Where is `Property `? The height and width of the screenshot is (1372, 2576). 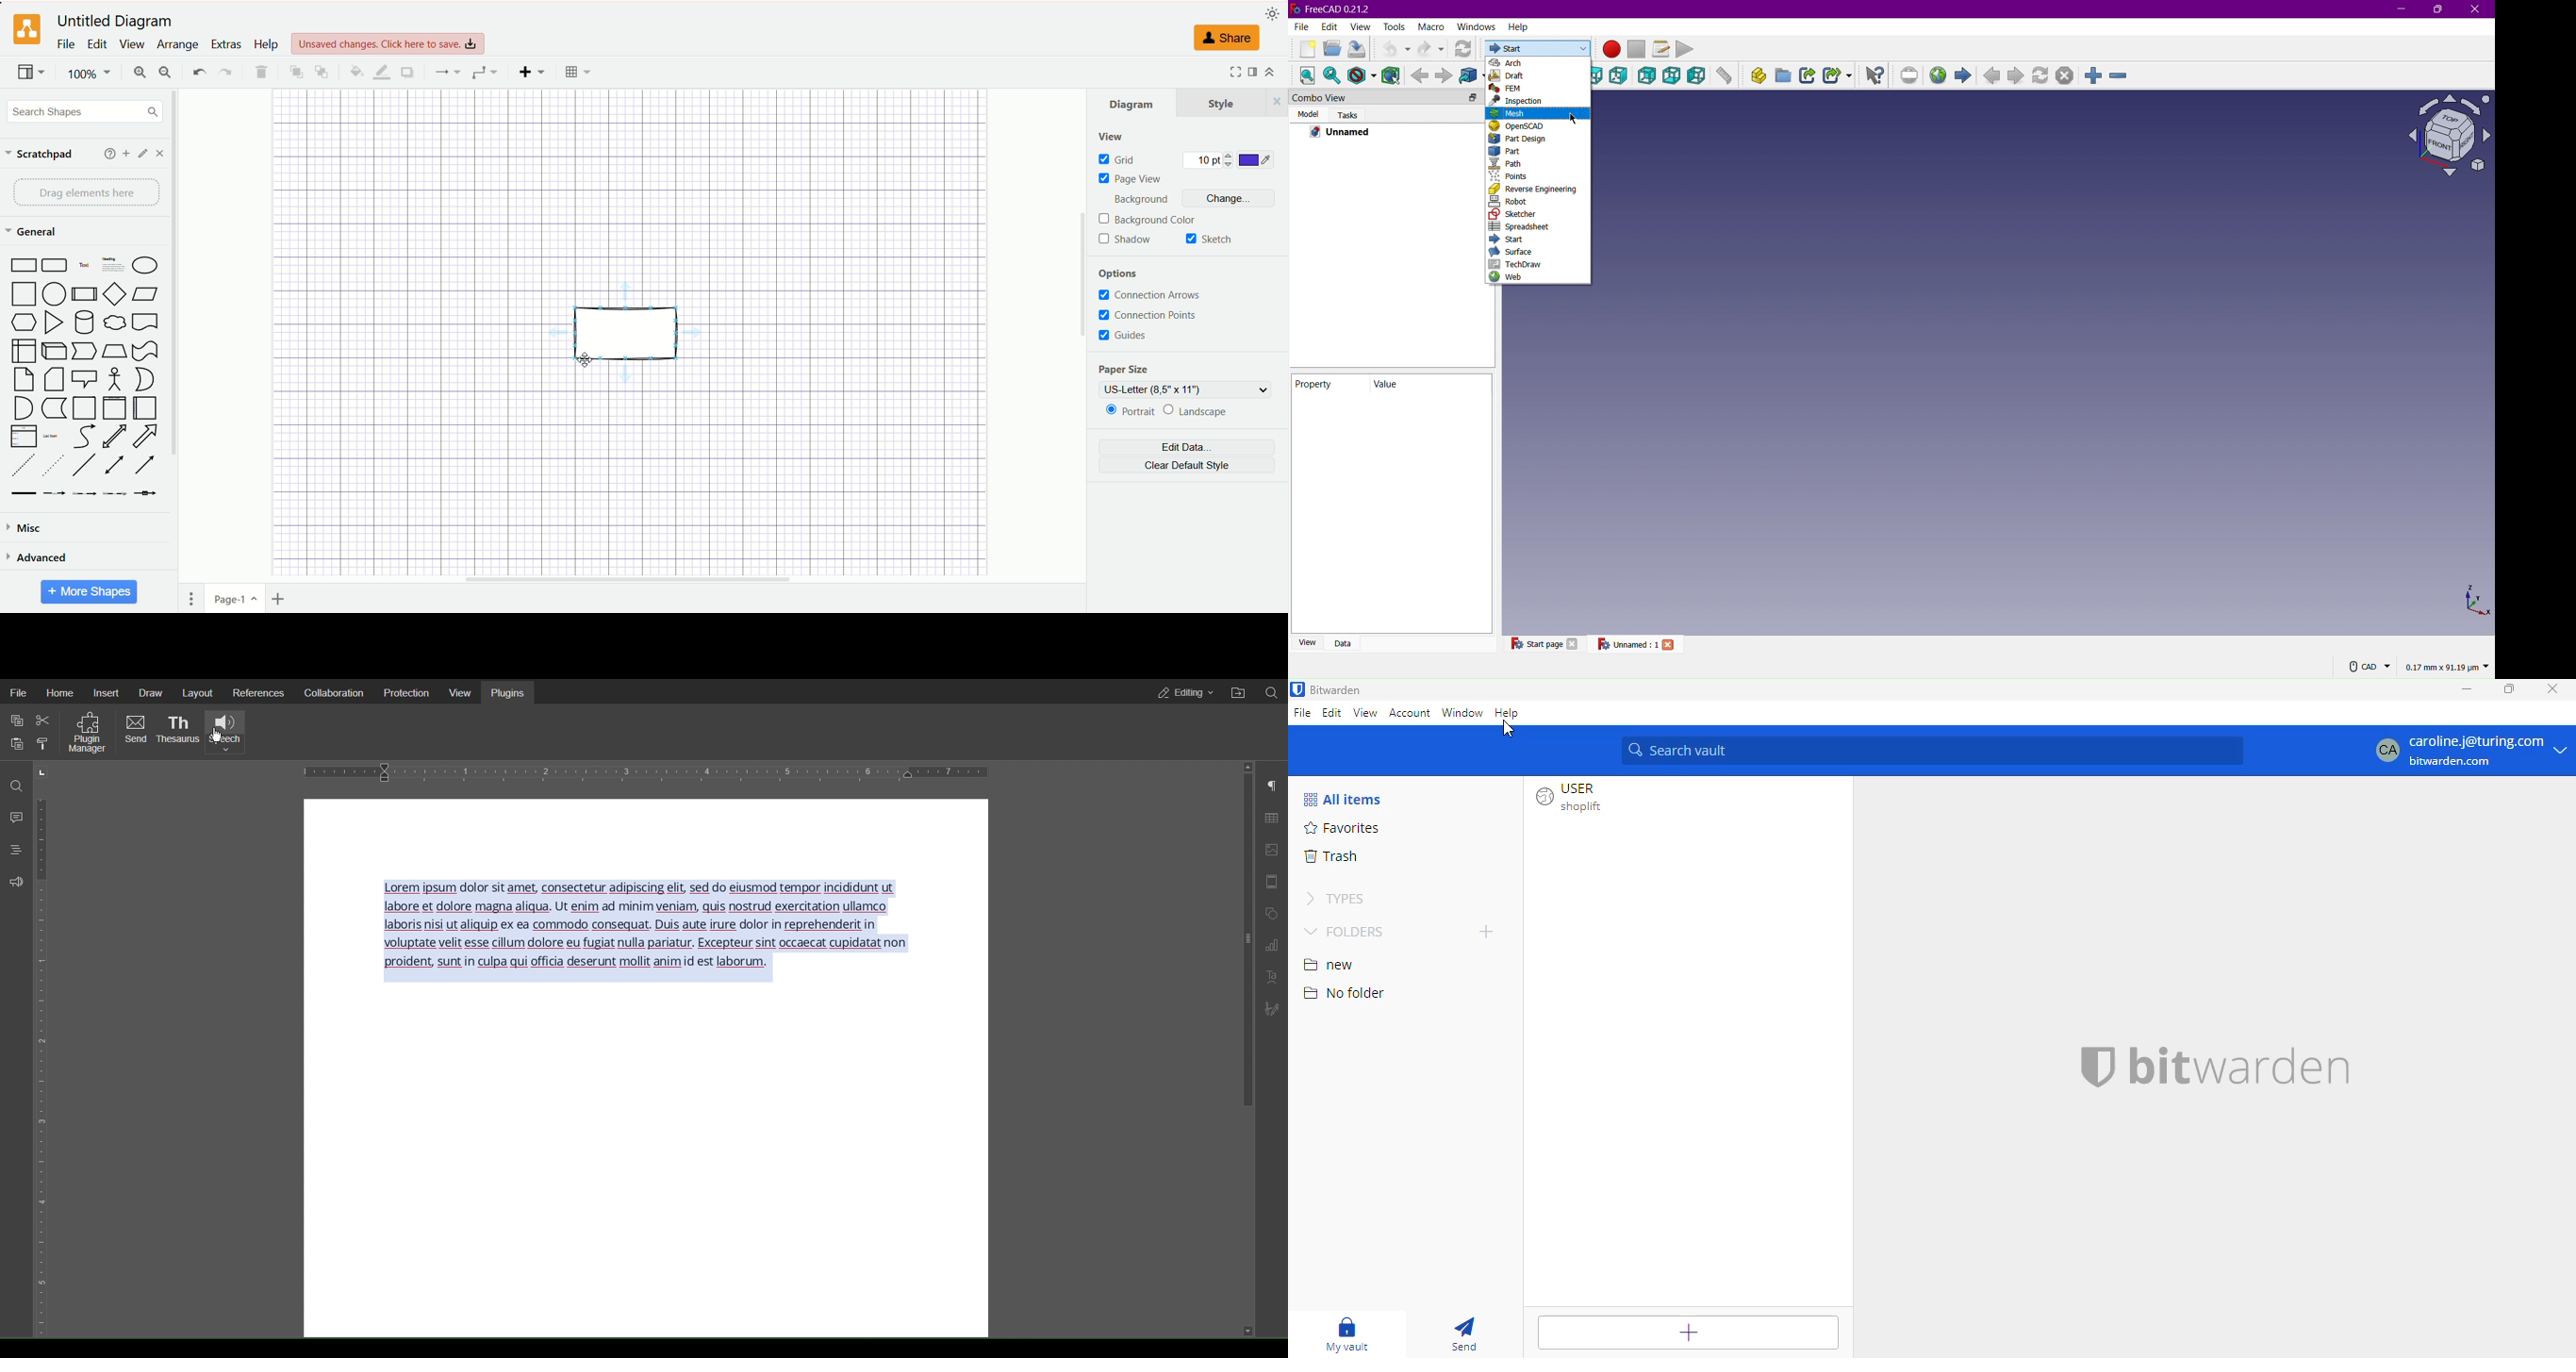
Property  is located at coordinates (1330, 384).